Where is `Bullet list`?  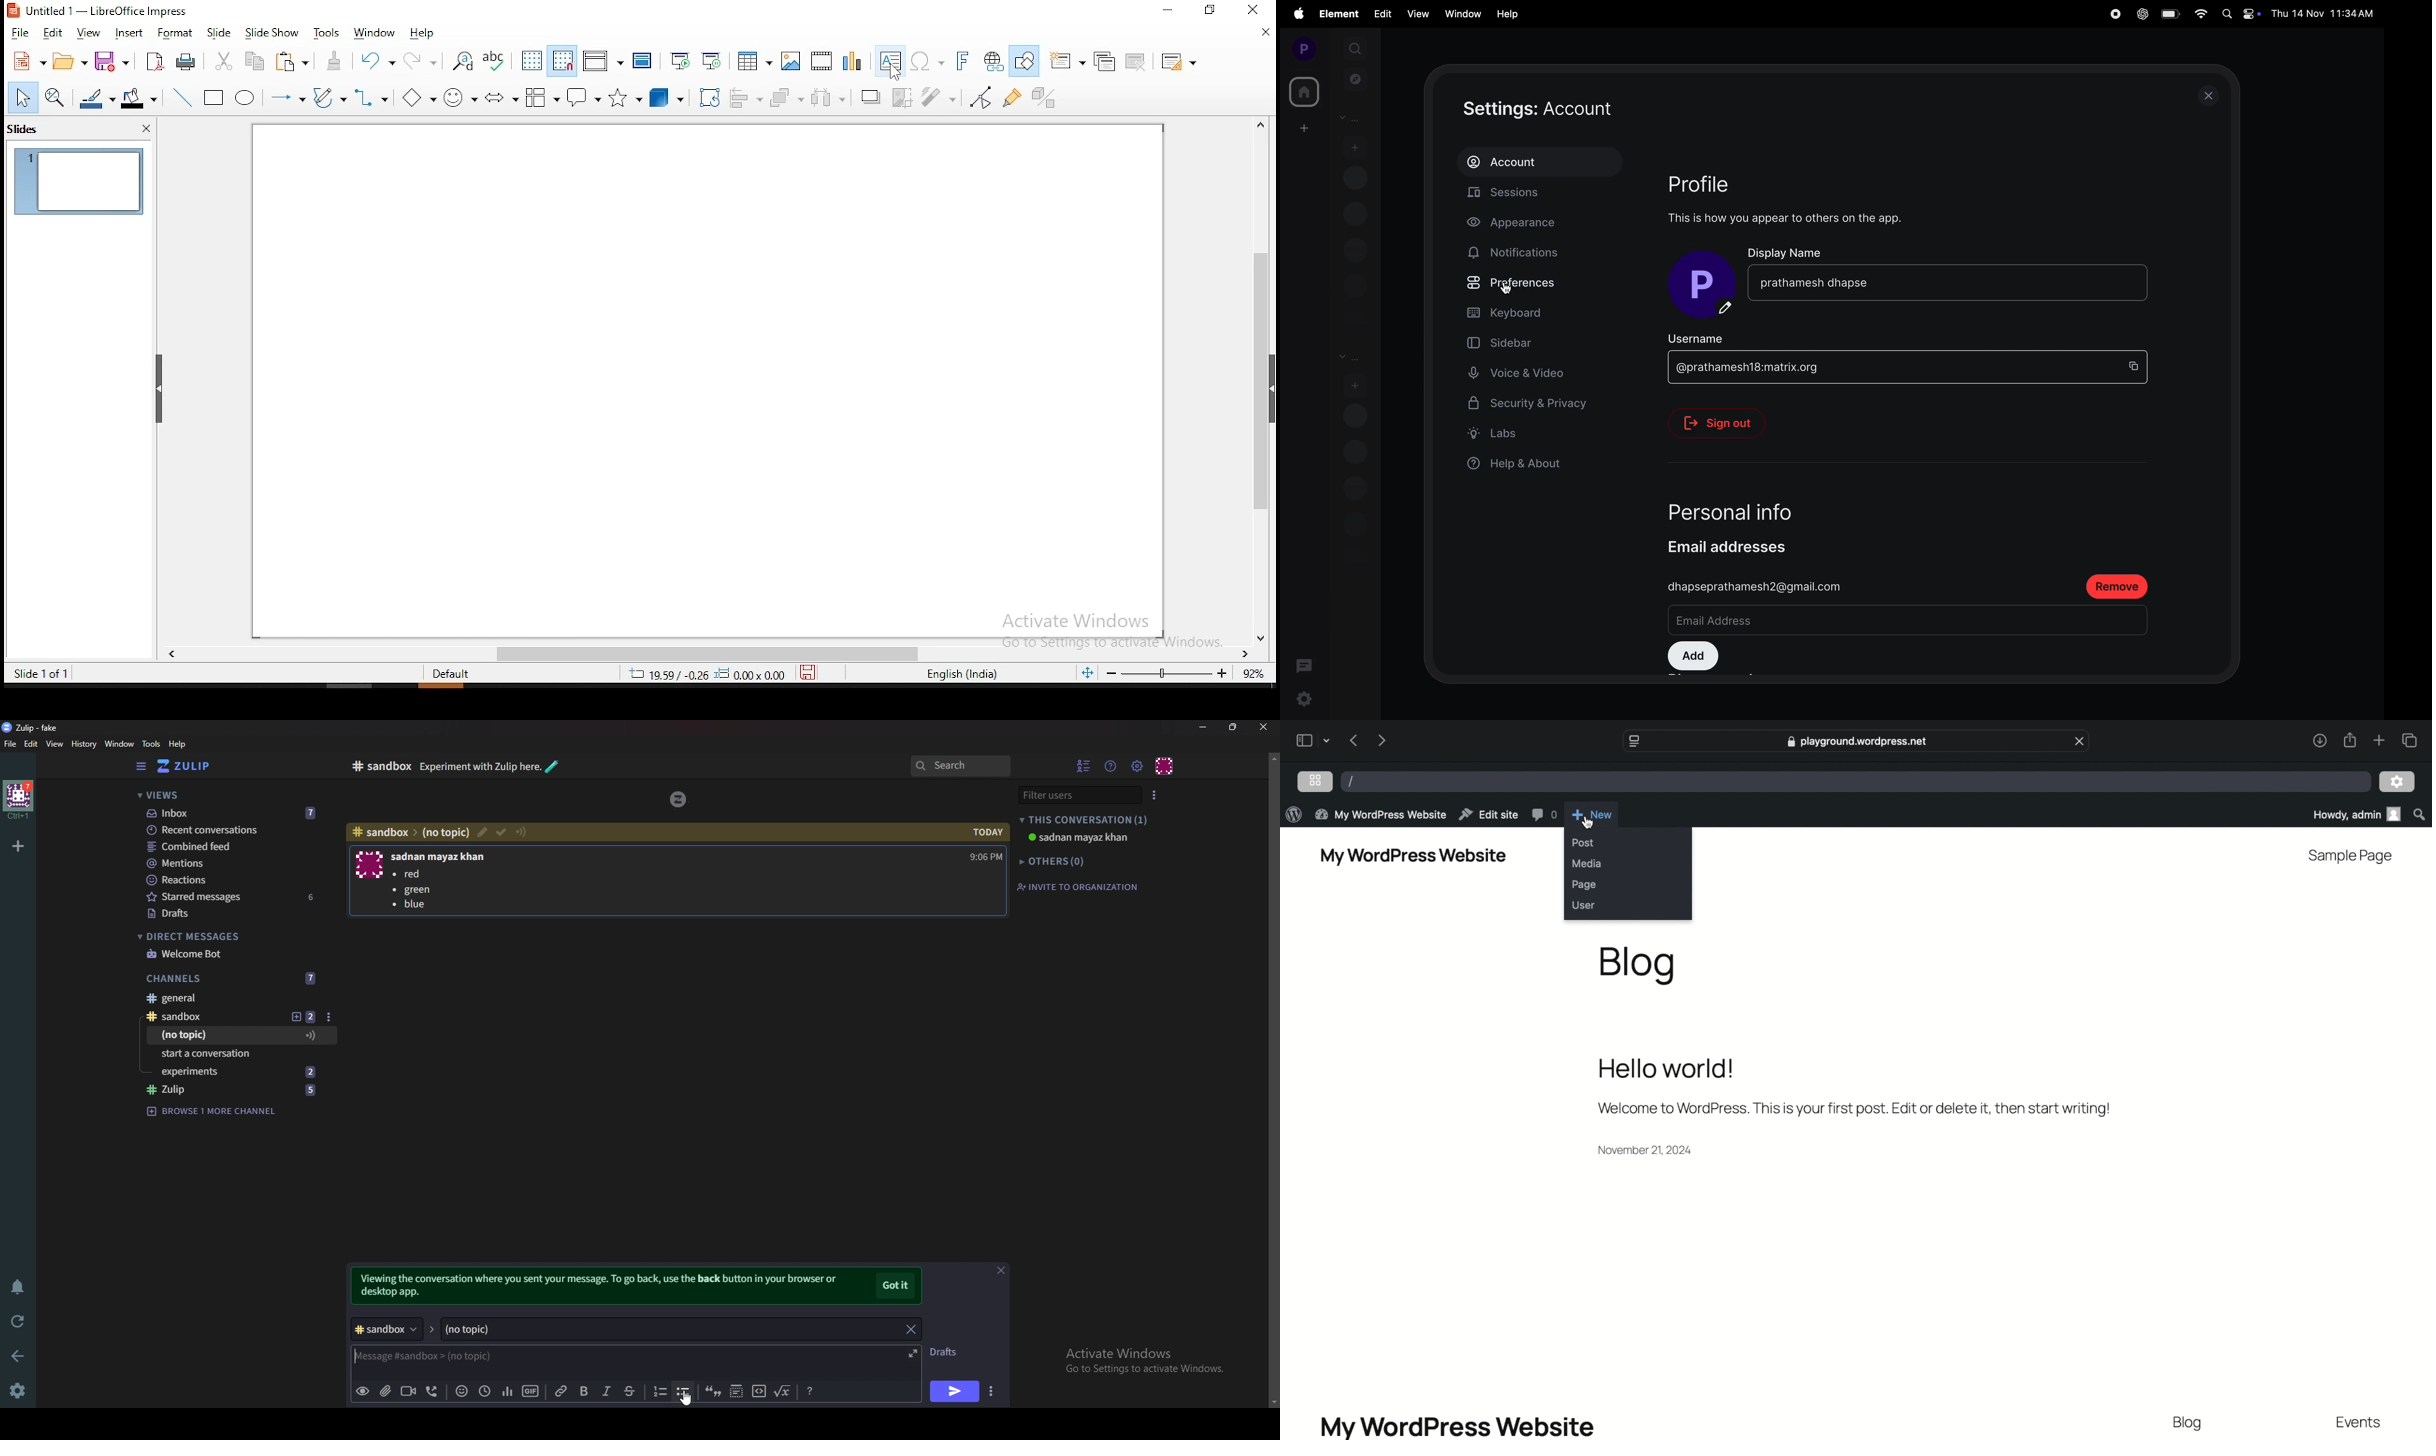 Bullet list is located at coordinates (413, 891).